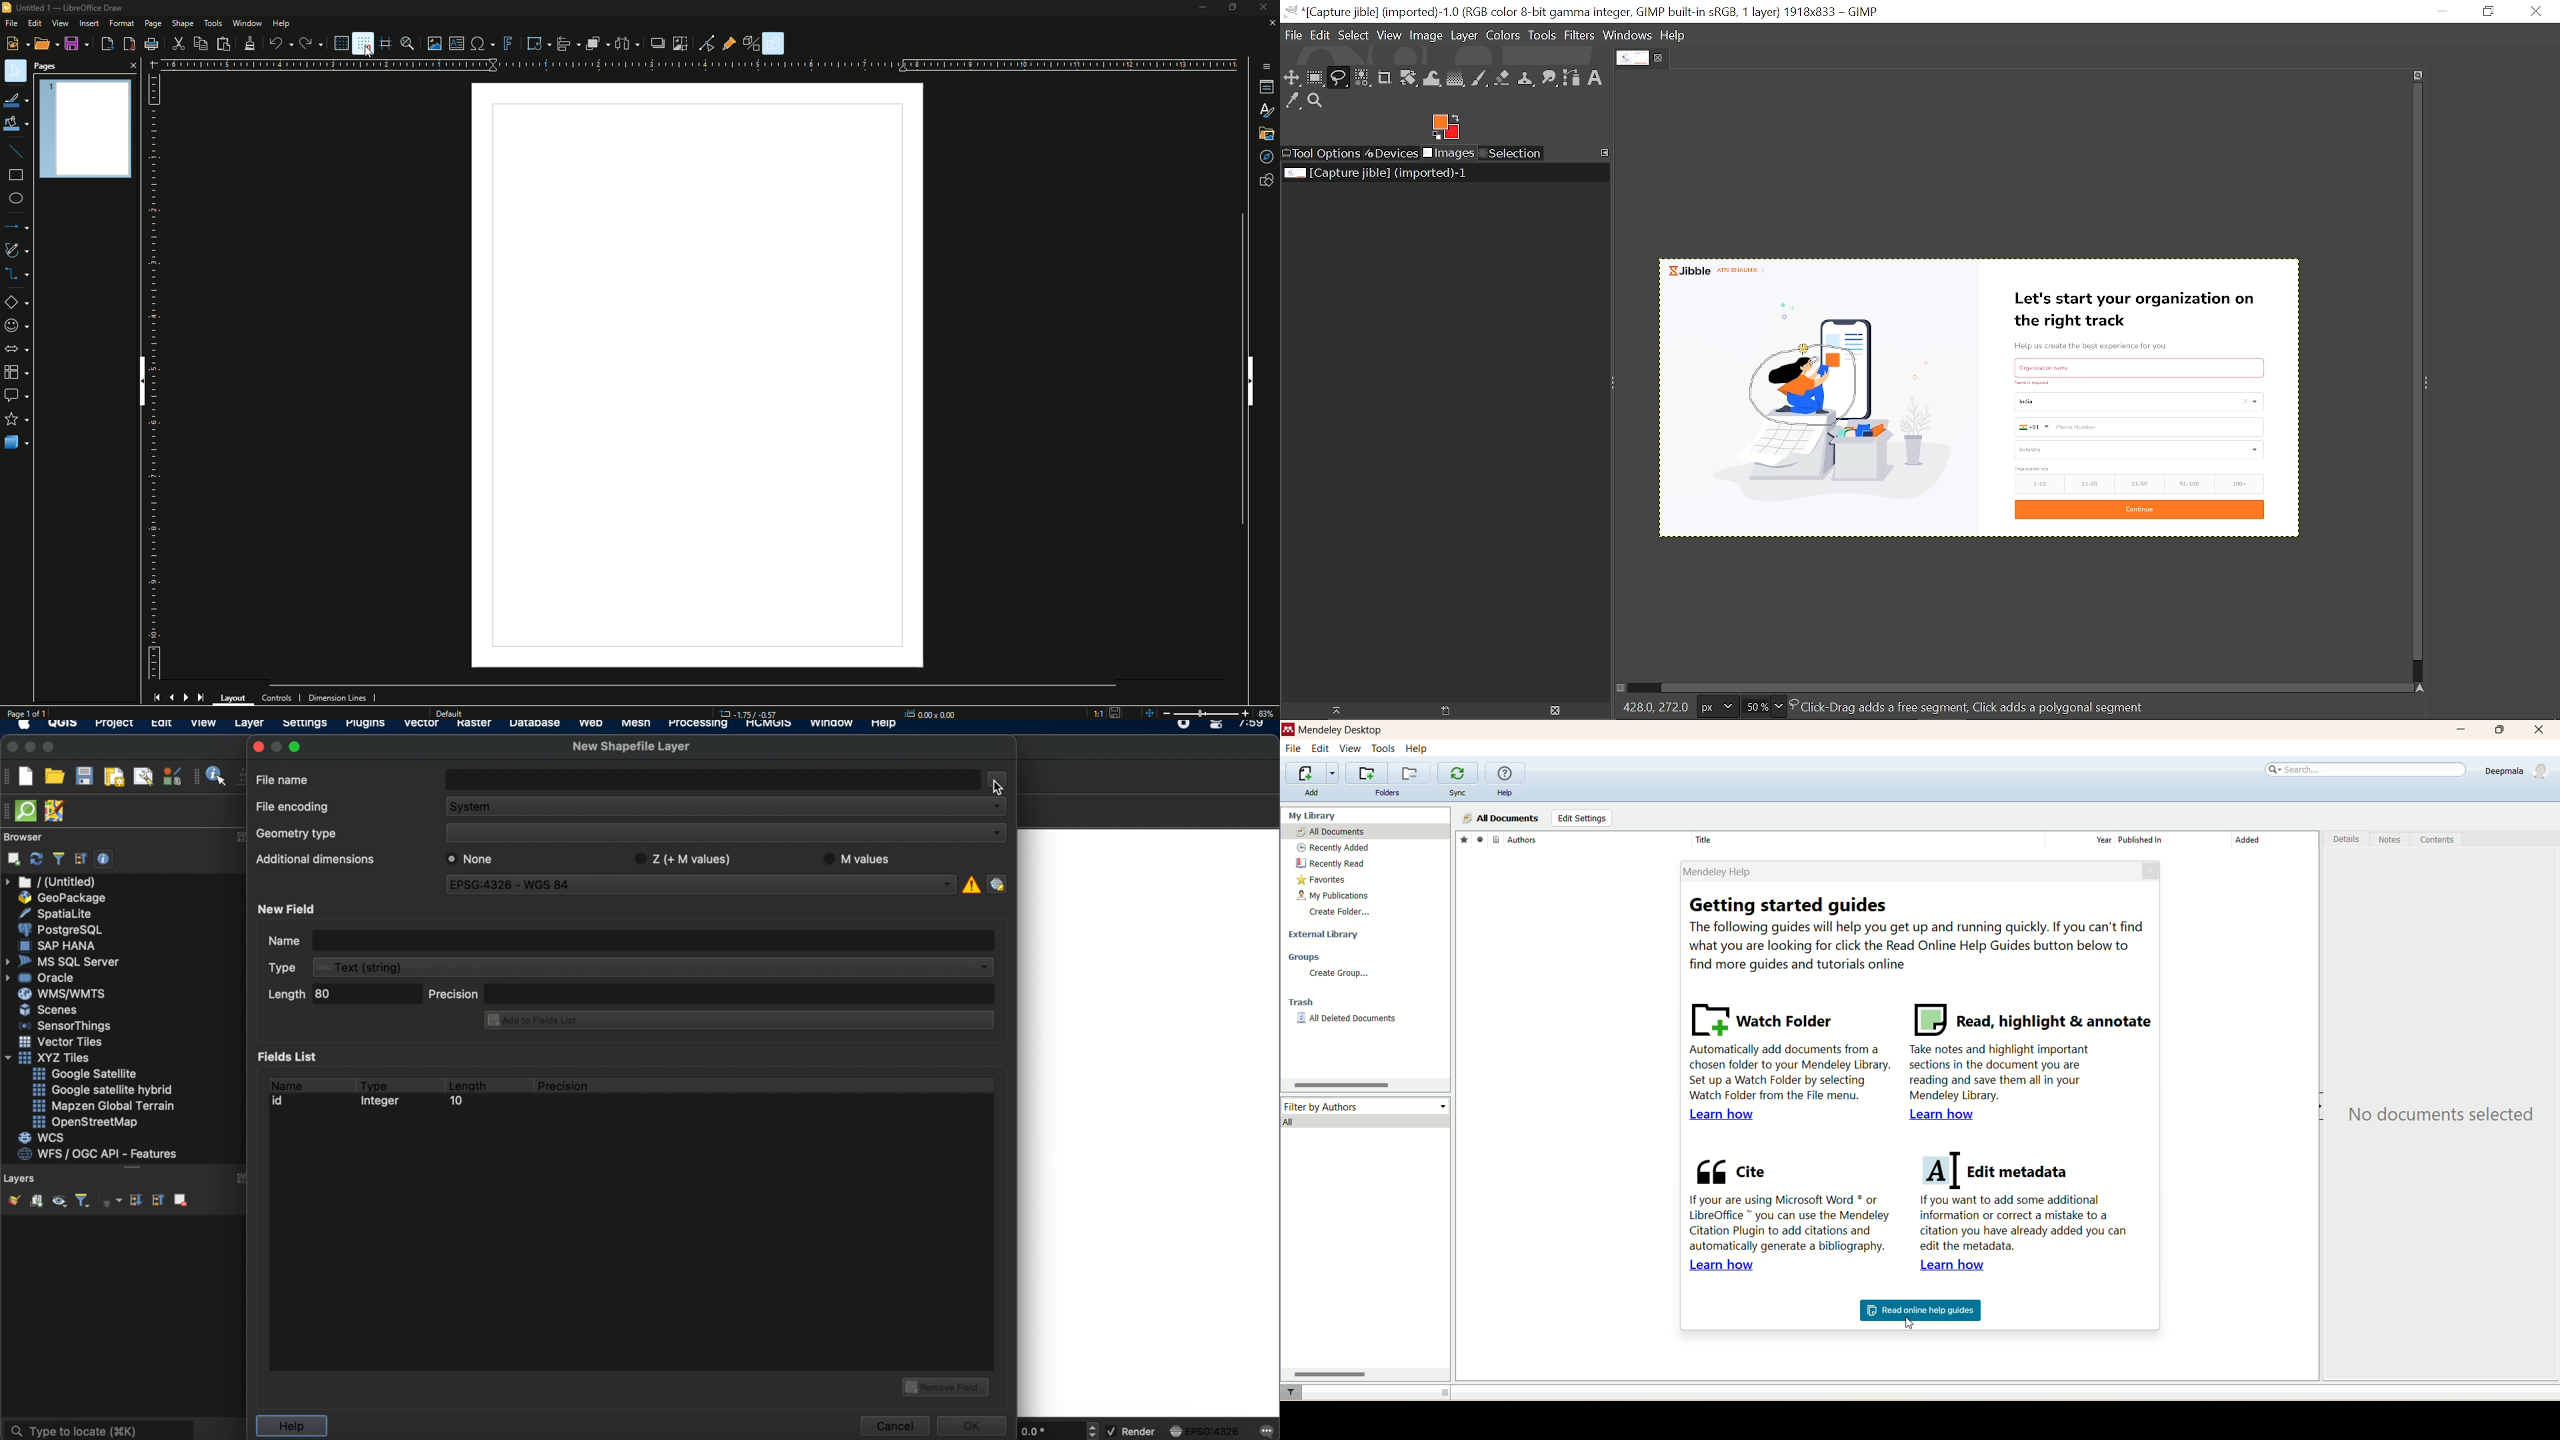 The image size is (2576, 1456). I want to click on Vertical scrollbar, so click(2414, 374).